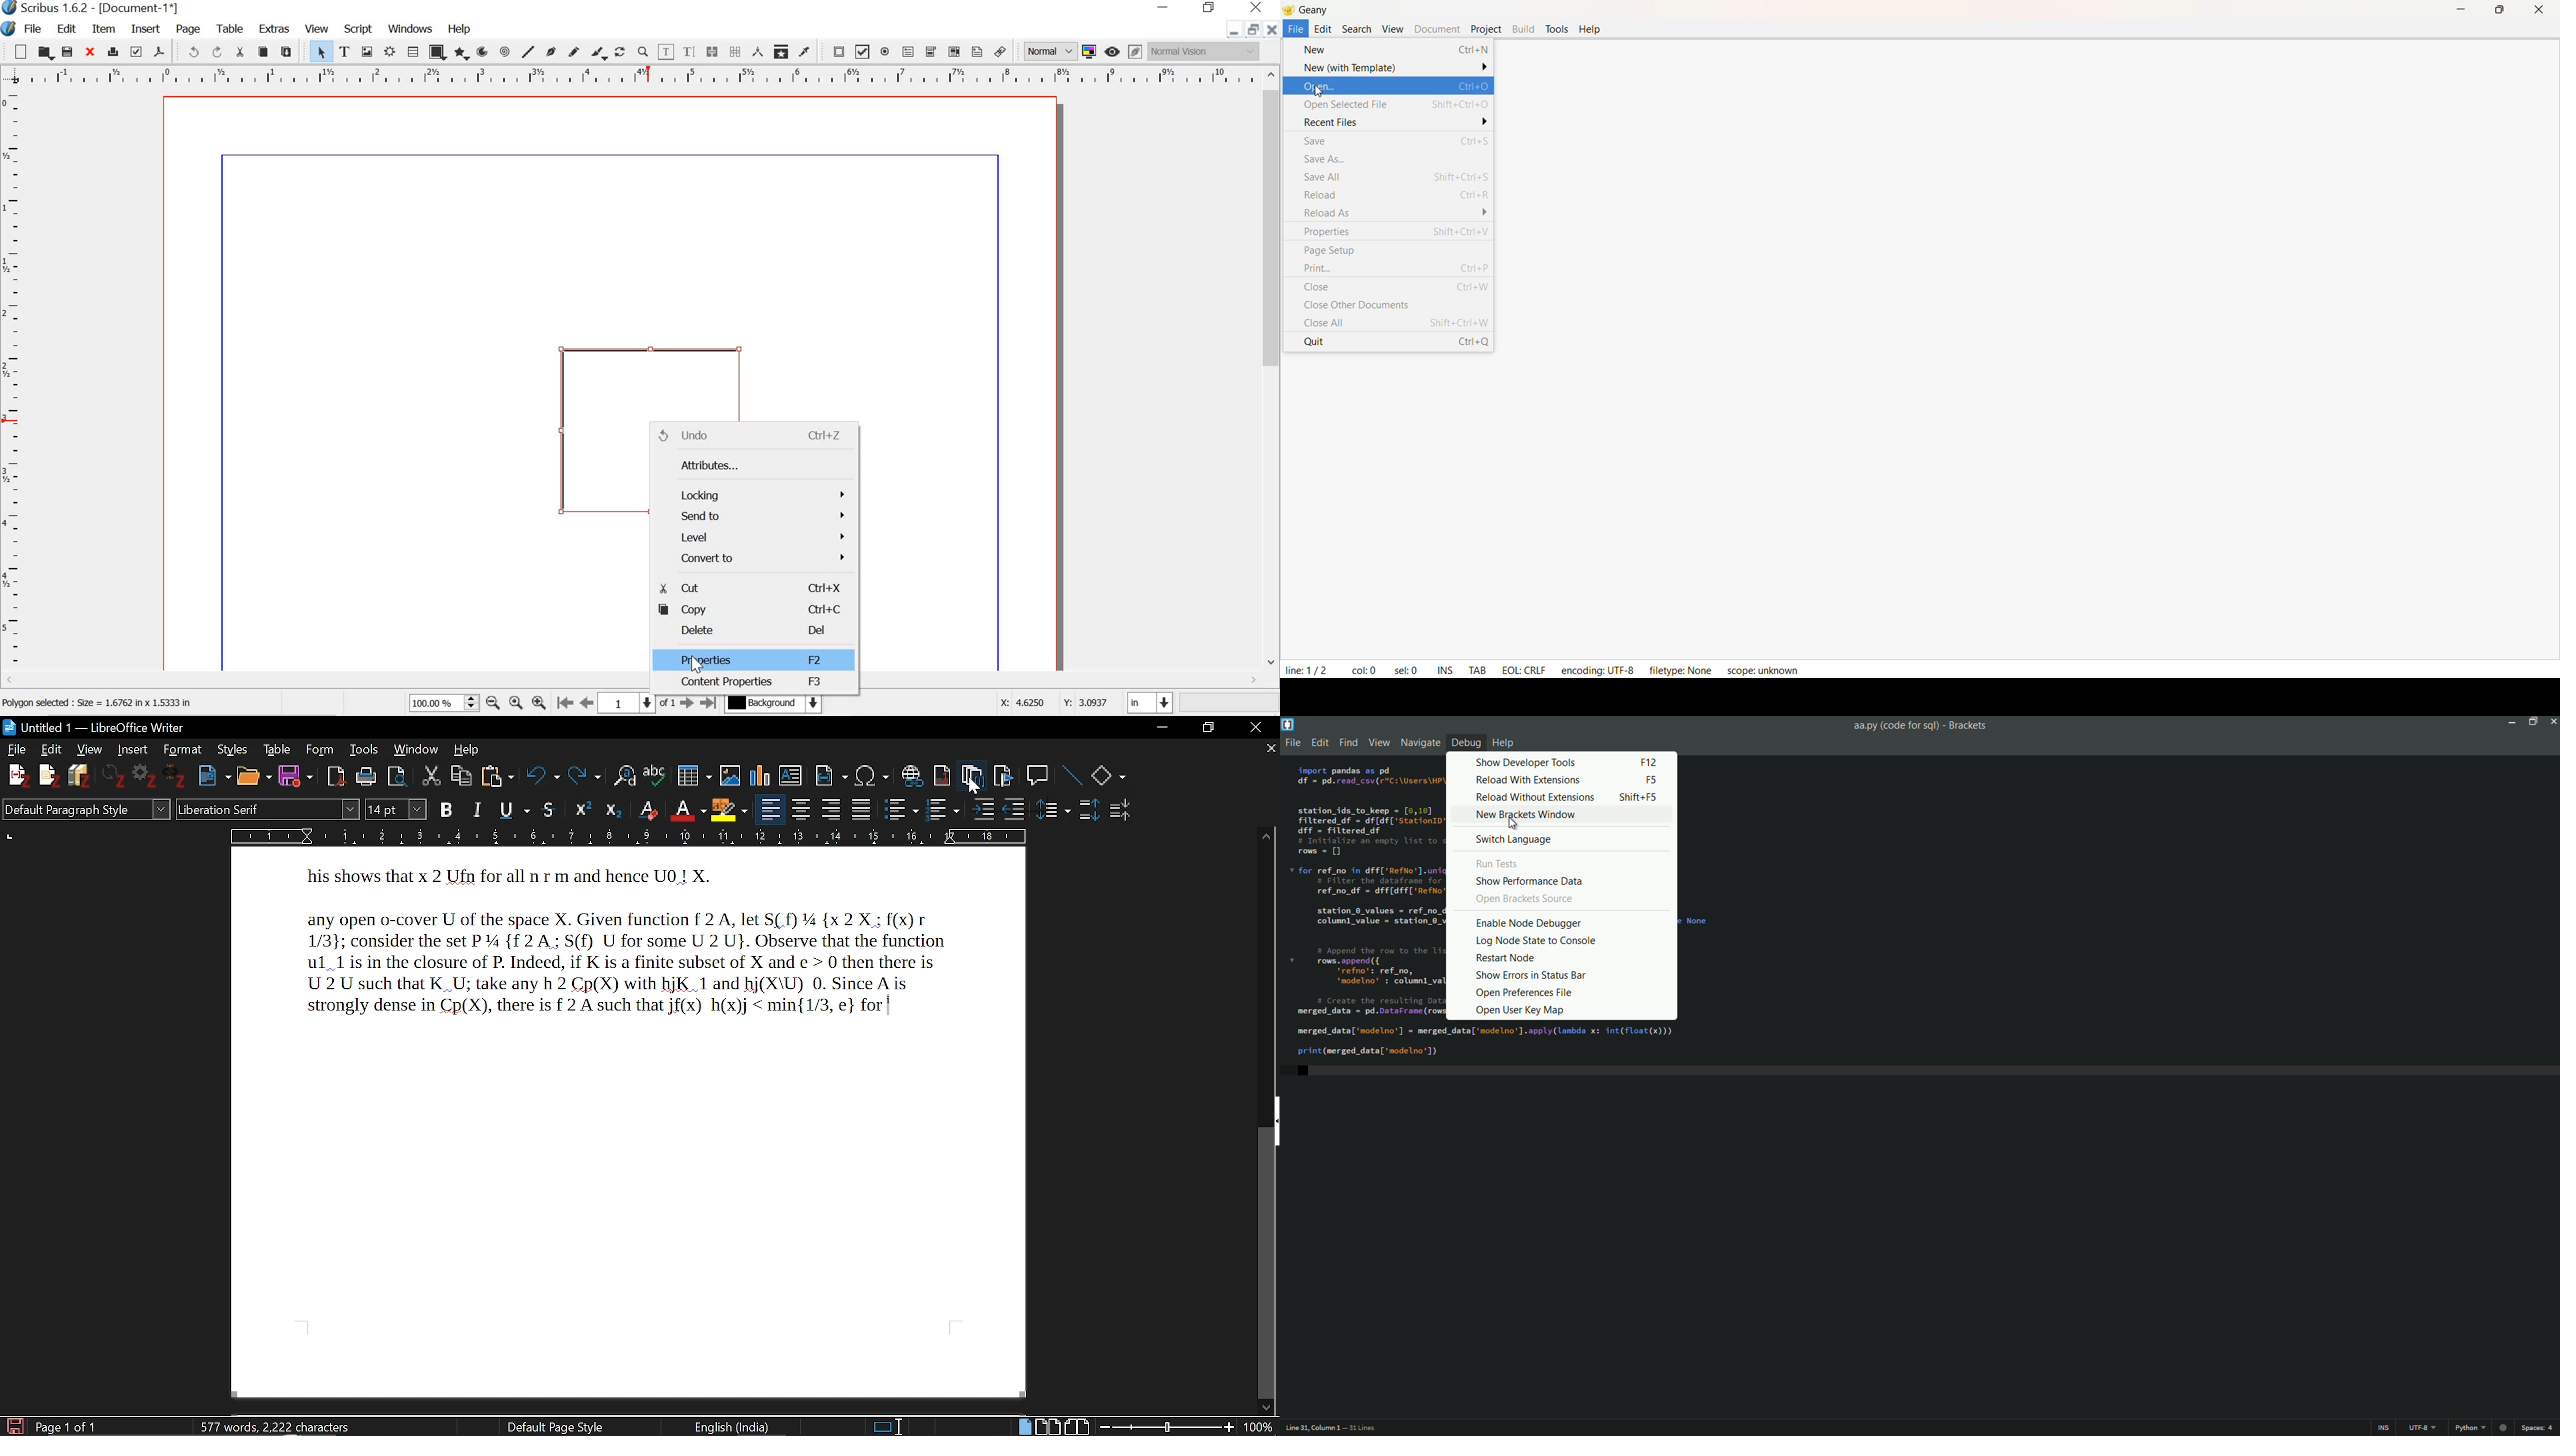 The image size is (2576, 1456). I want to click on Level, so click(754, 538).